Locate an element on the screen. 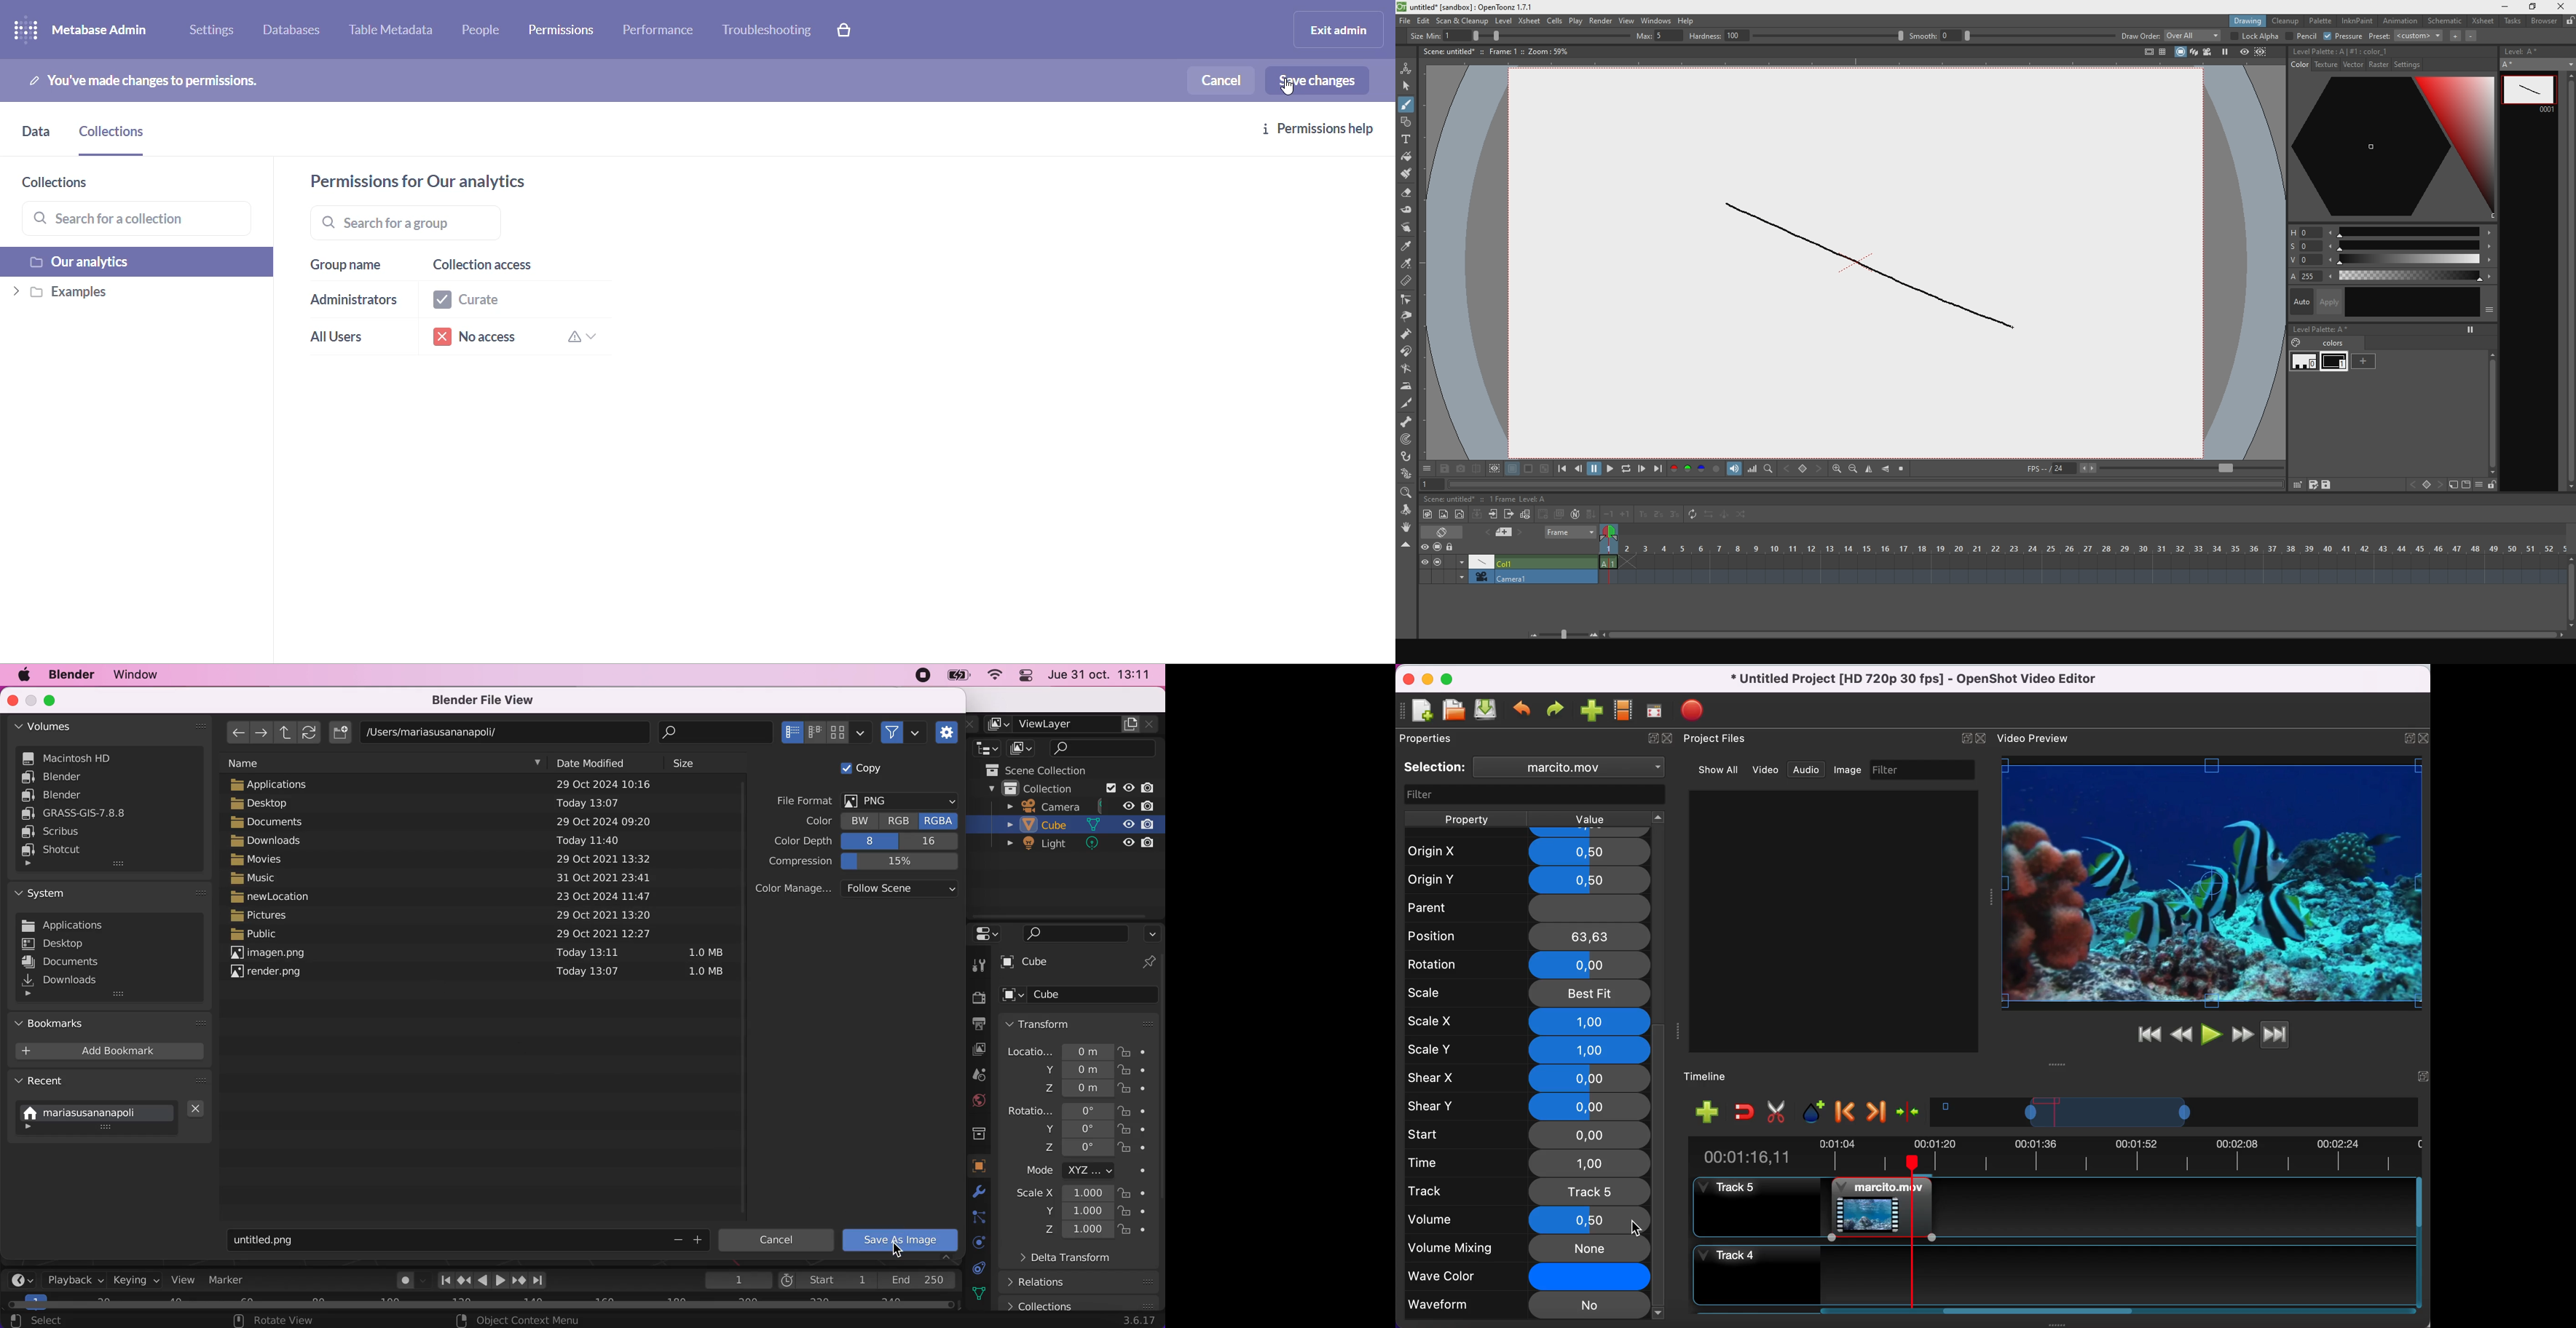  marker is located at coordinates (233, 1281).